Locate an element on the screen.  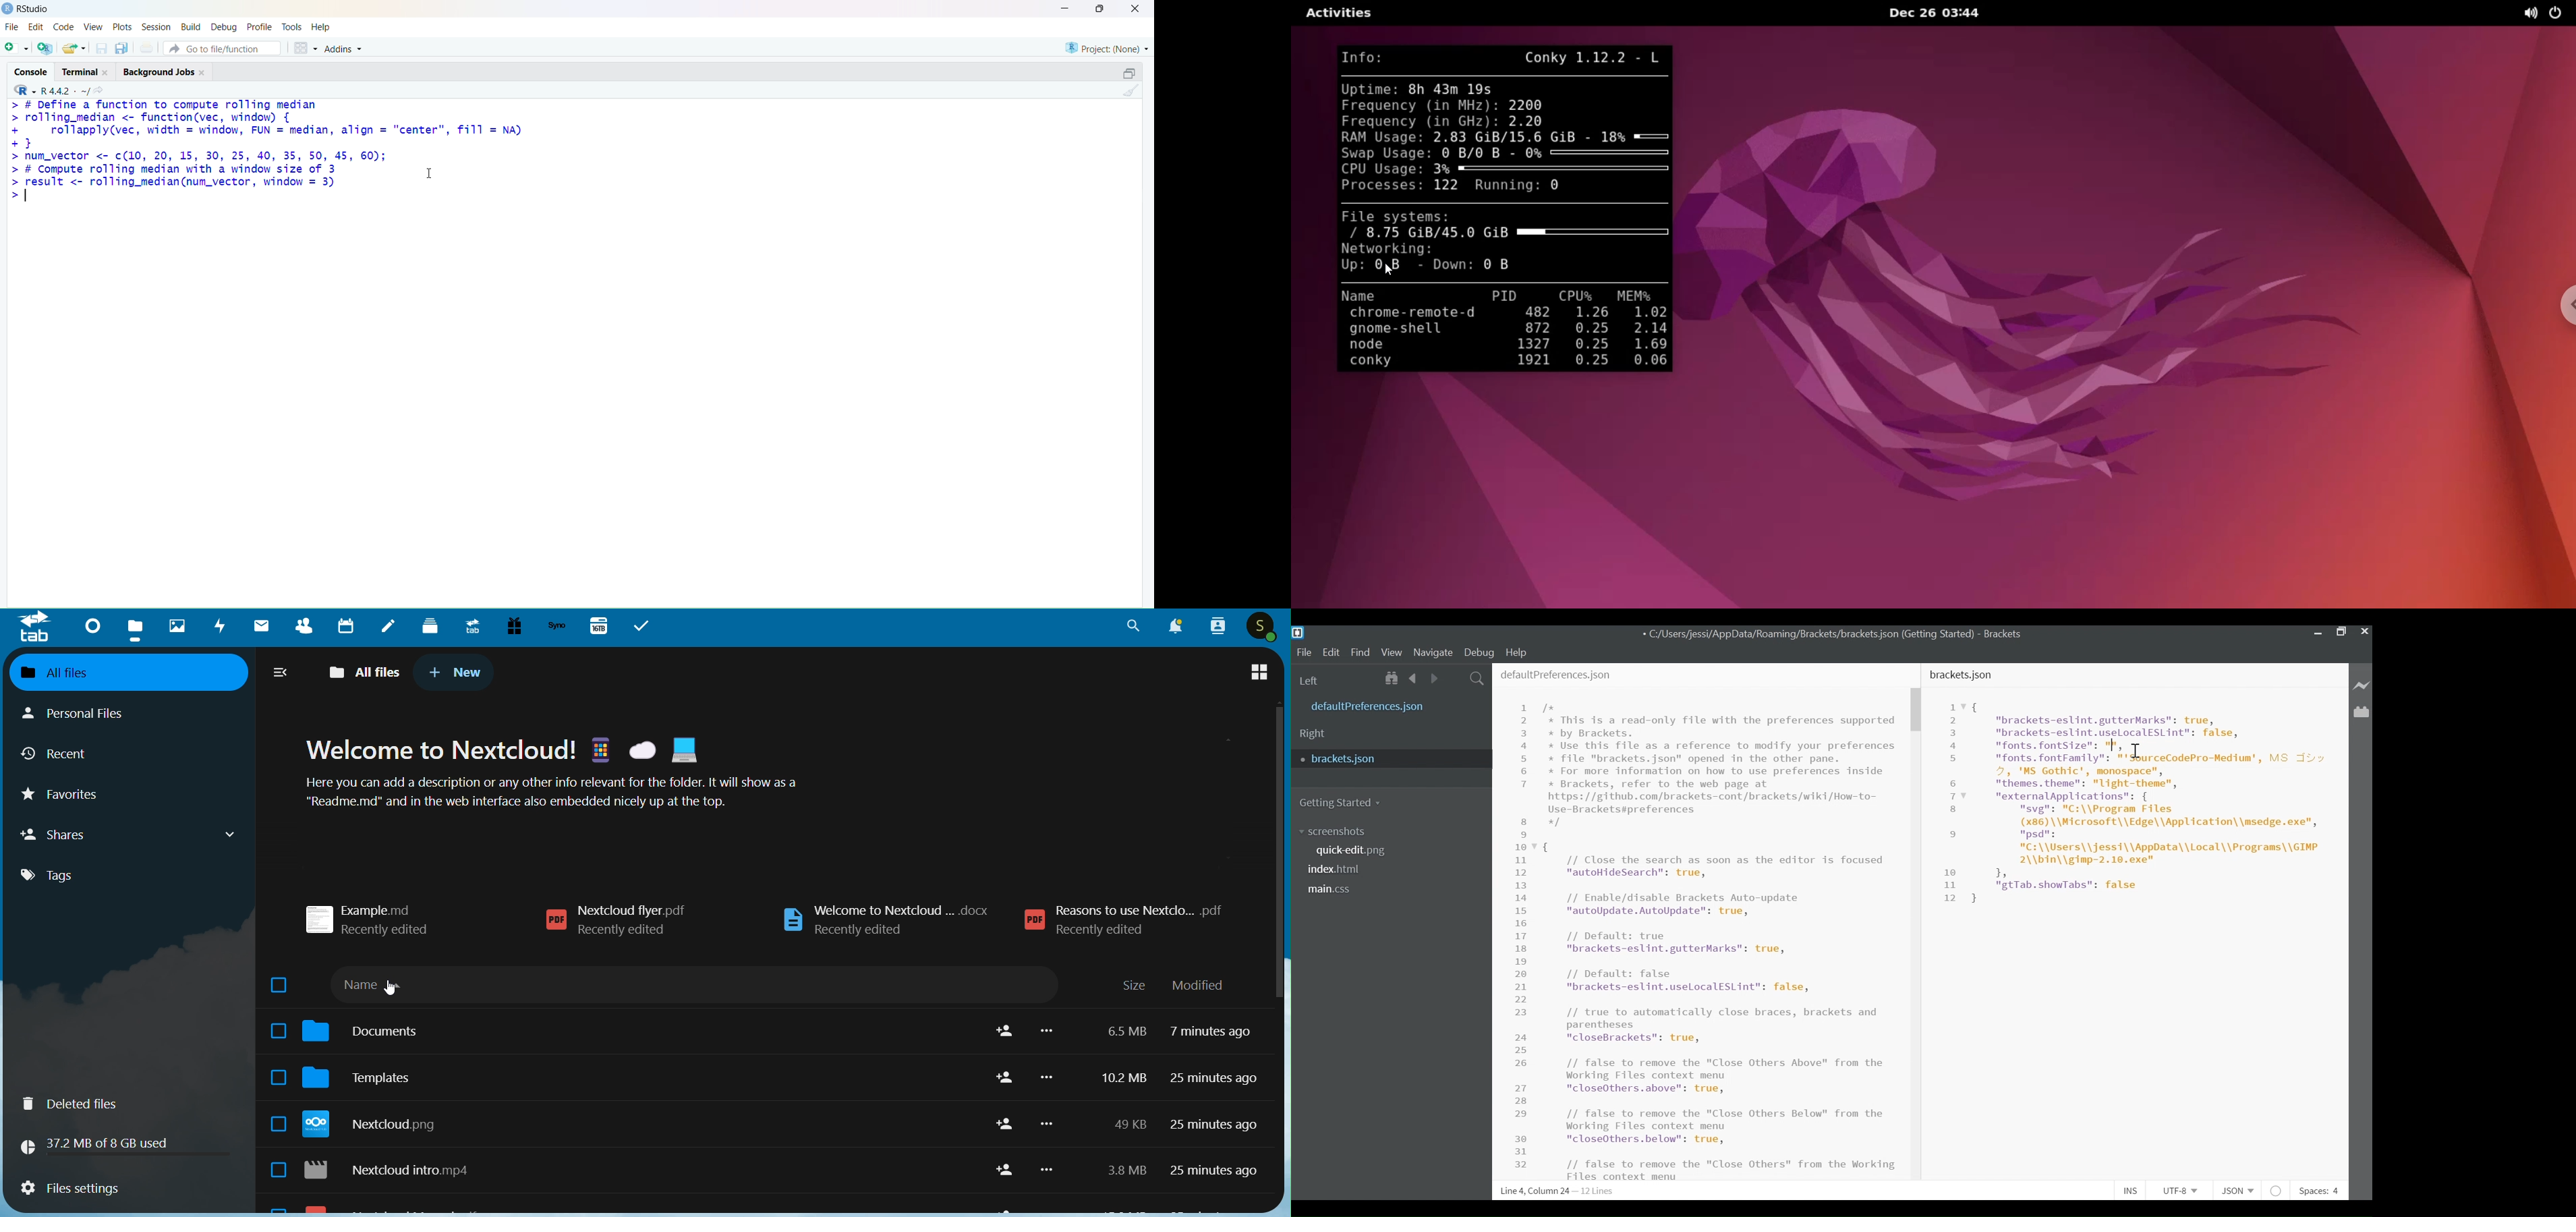
Restore is located at coordinates (2340, 630).